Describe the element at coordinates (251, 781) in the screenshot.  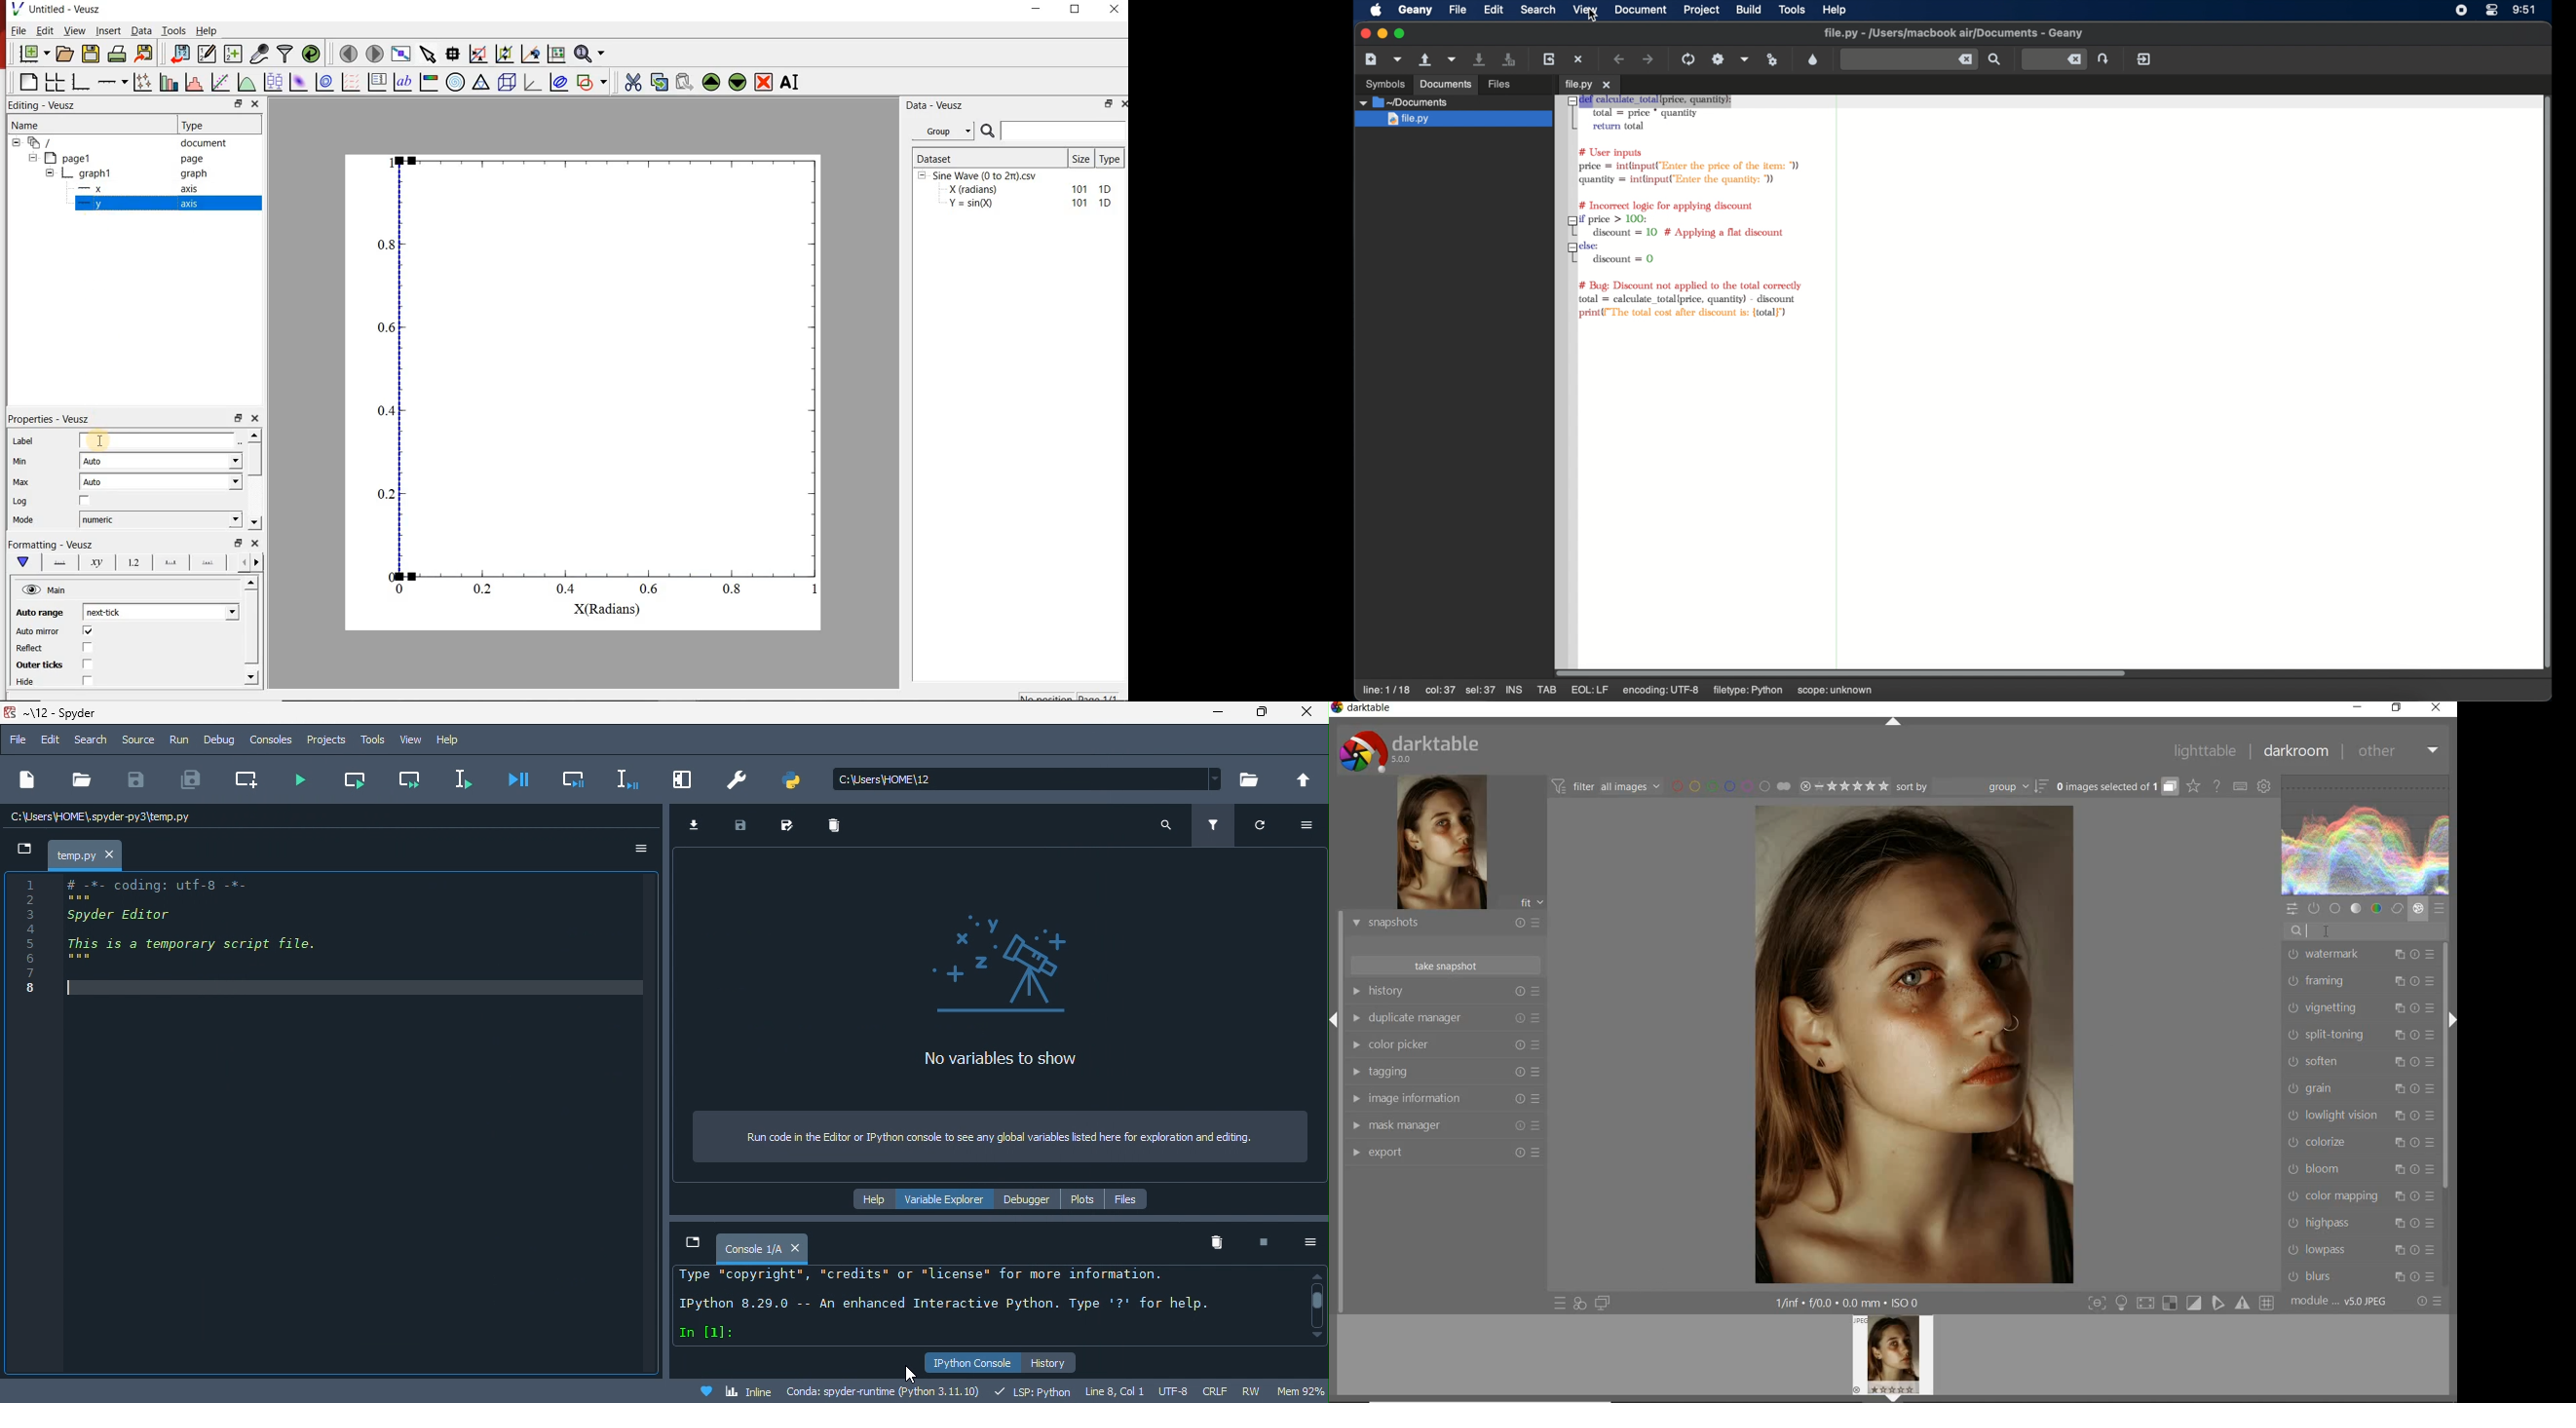
I see `create new cell` at that location.